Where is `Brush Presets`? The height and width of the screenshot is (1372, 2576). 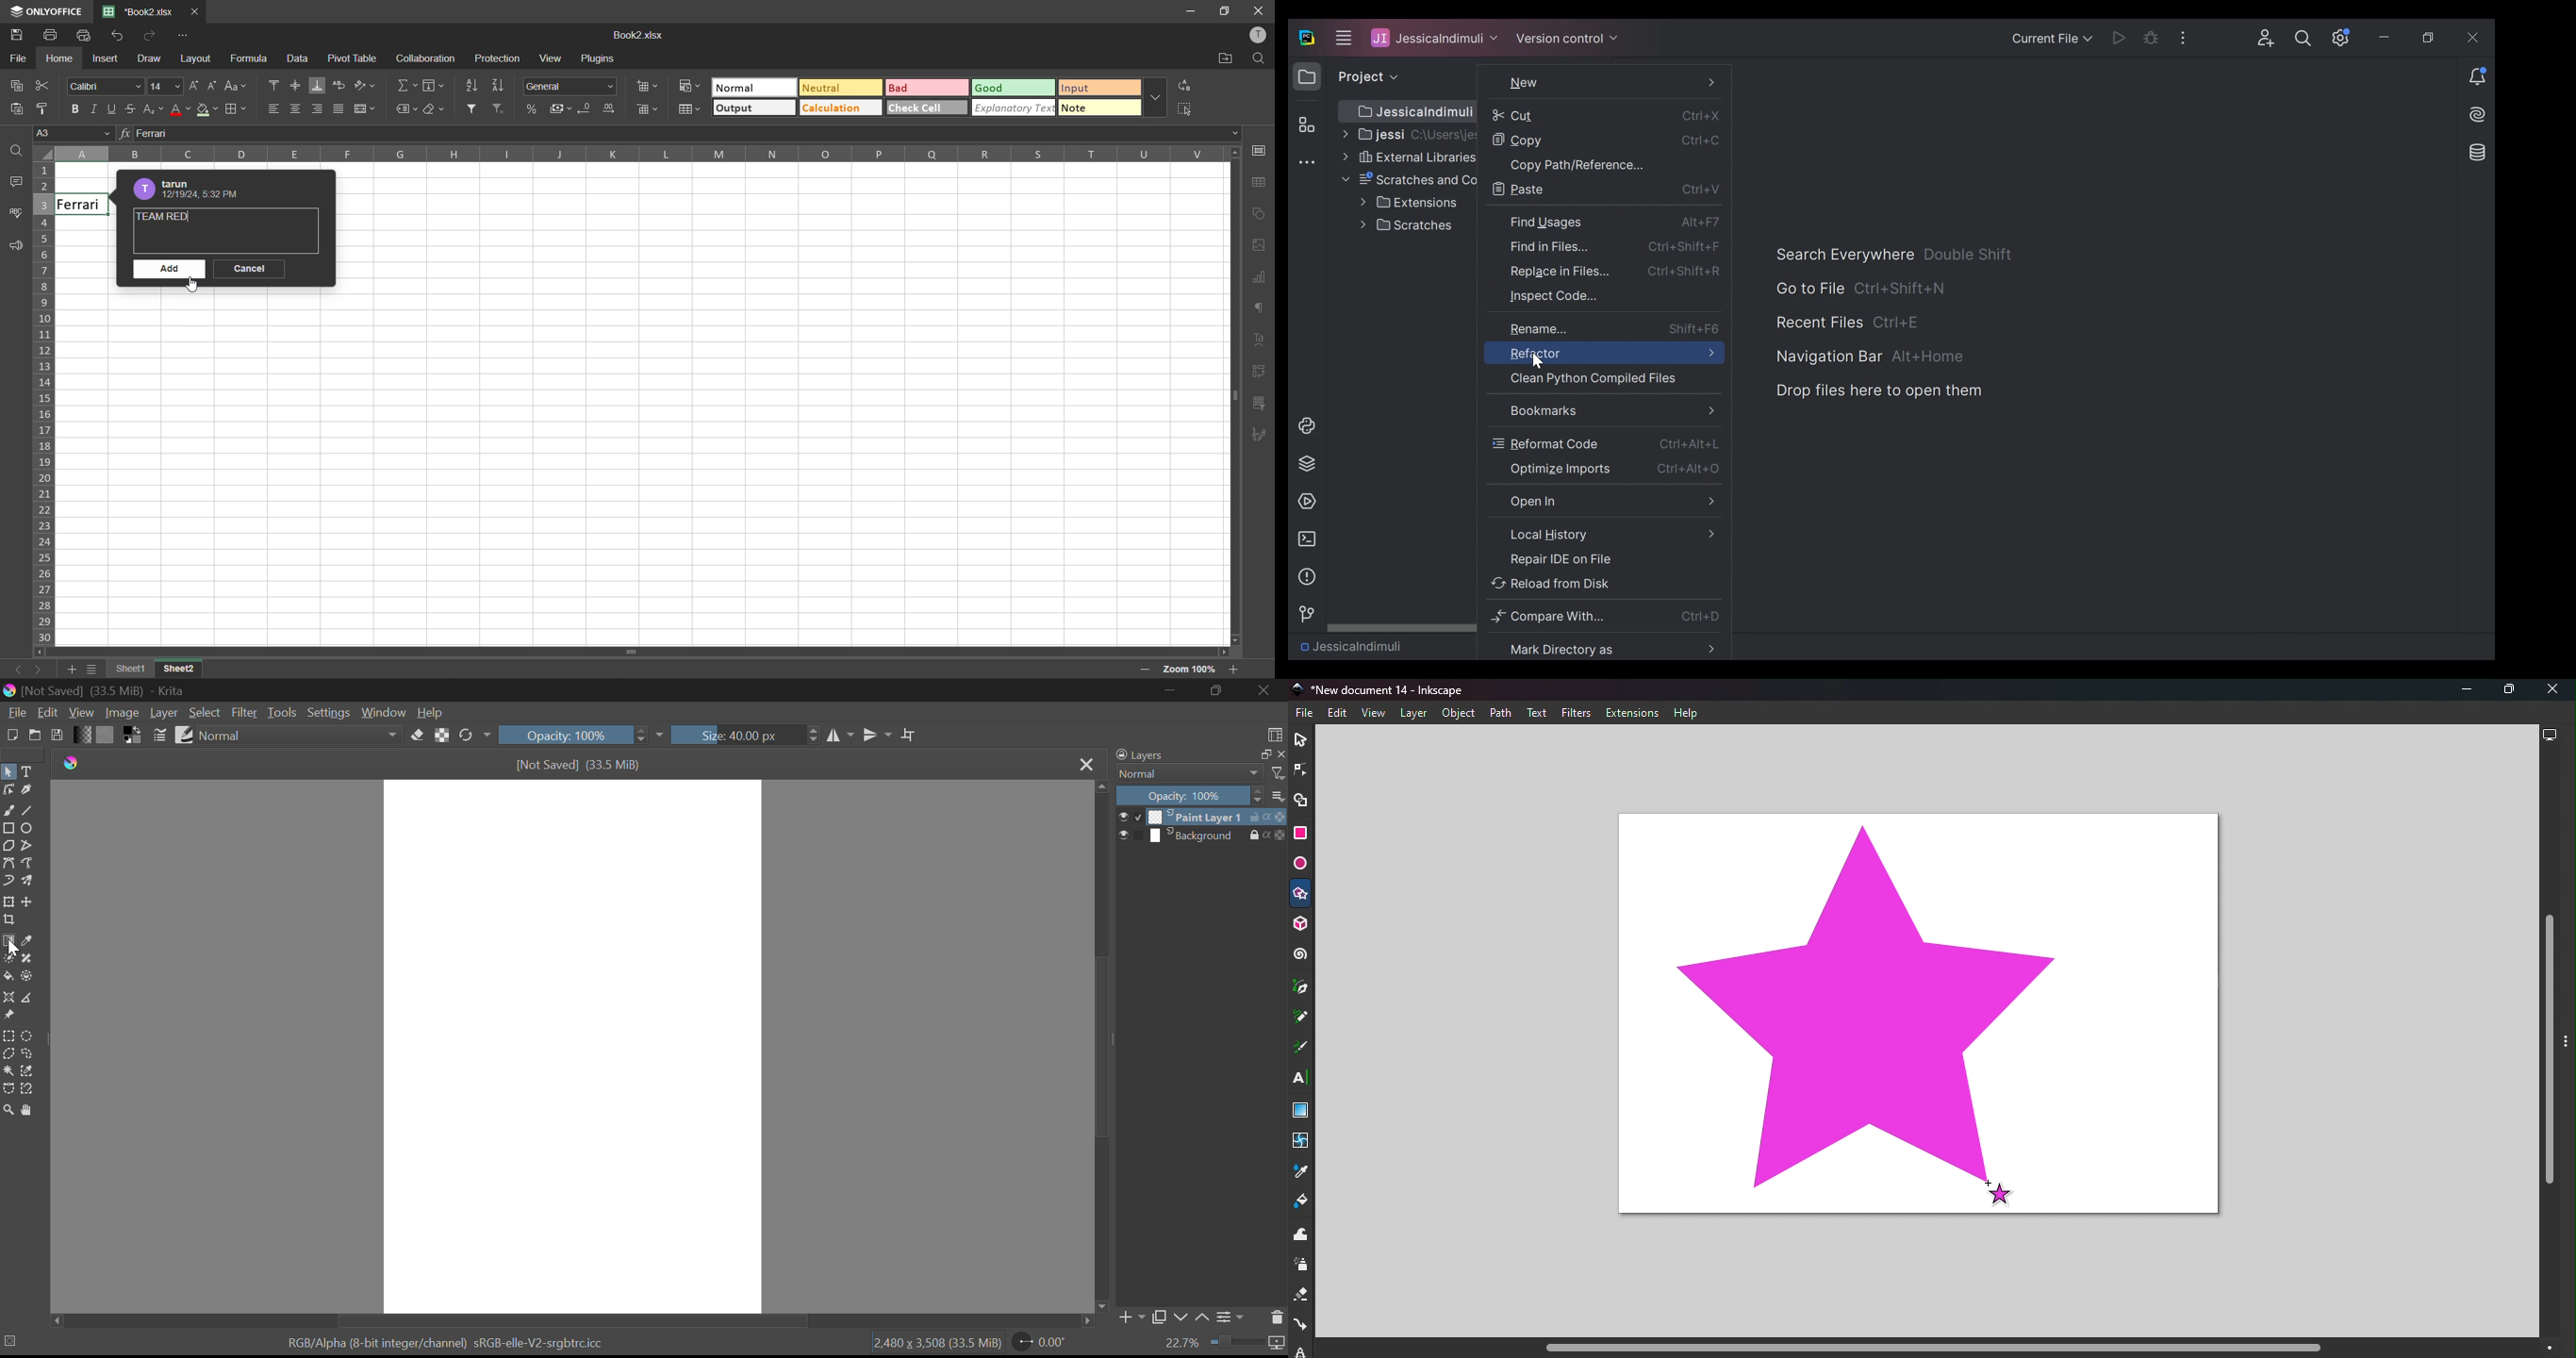 Brush Presets is located at coordinates (182, 733).